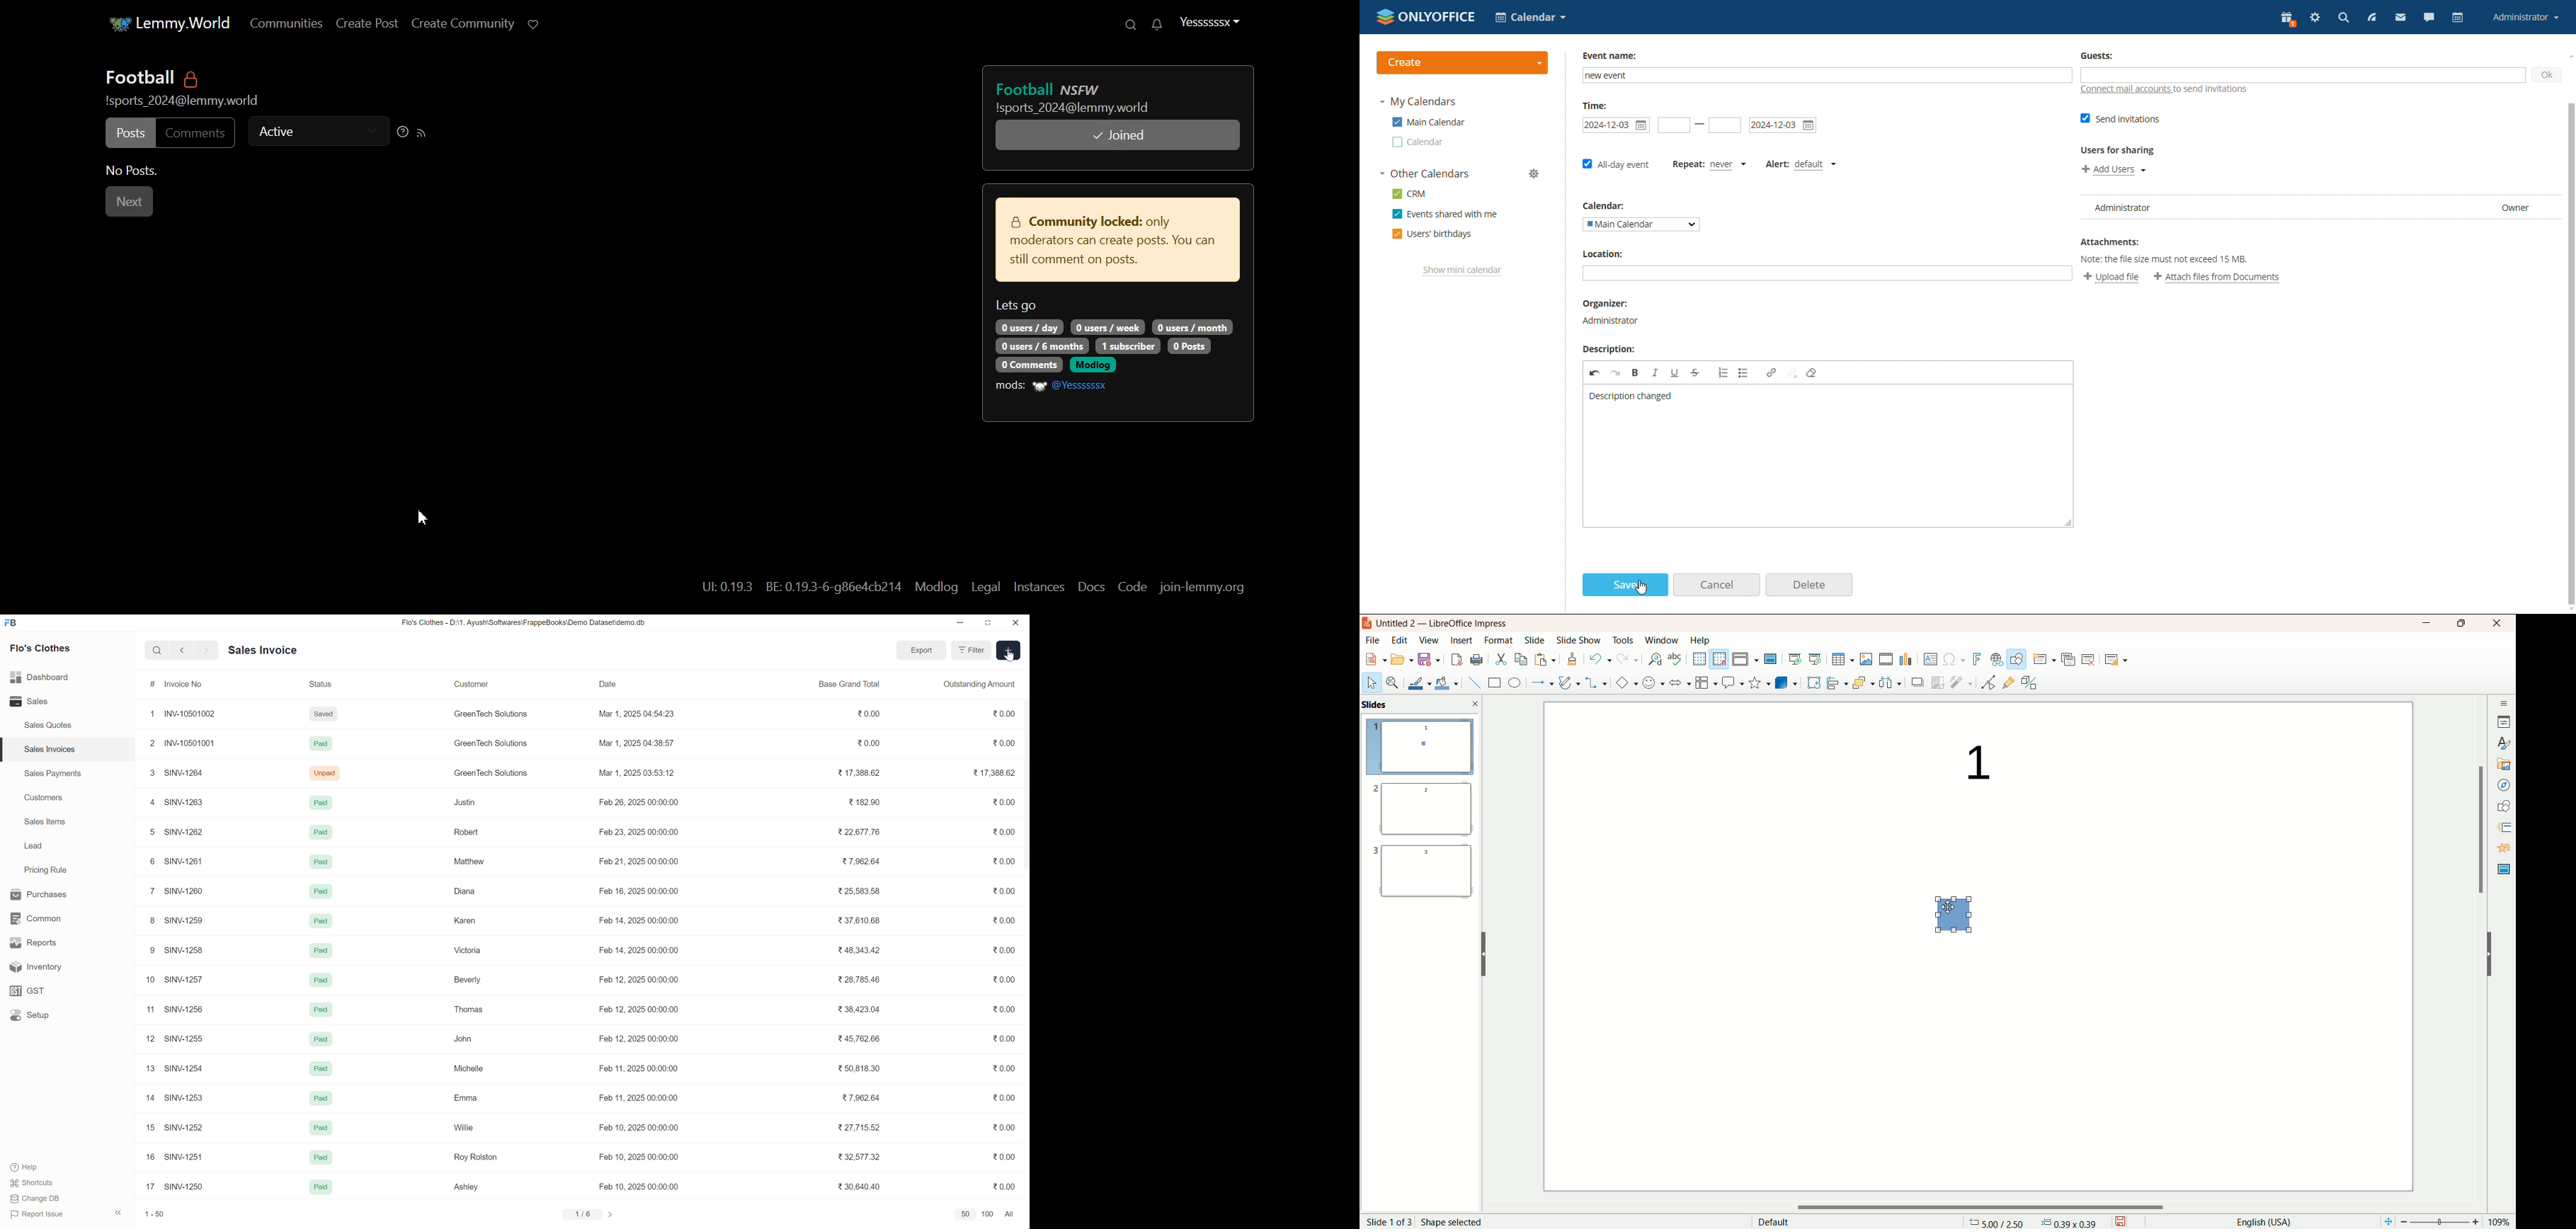 The height and width of the screenshot is (1232, 2576). What do you see at coordinates (2070, 657) in the screenshot?
I see `duplicate slide` at bounding box center [2070, 657].